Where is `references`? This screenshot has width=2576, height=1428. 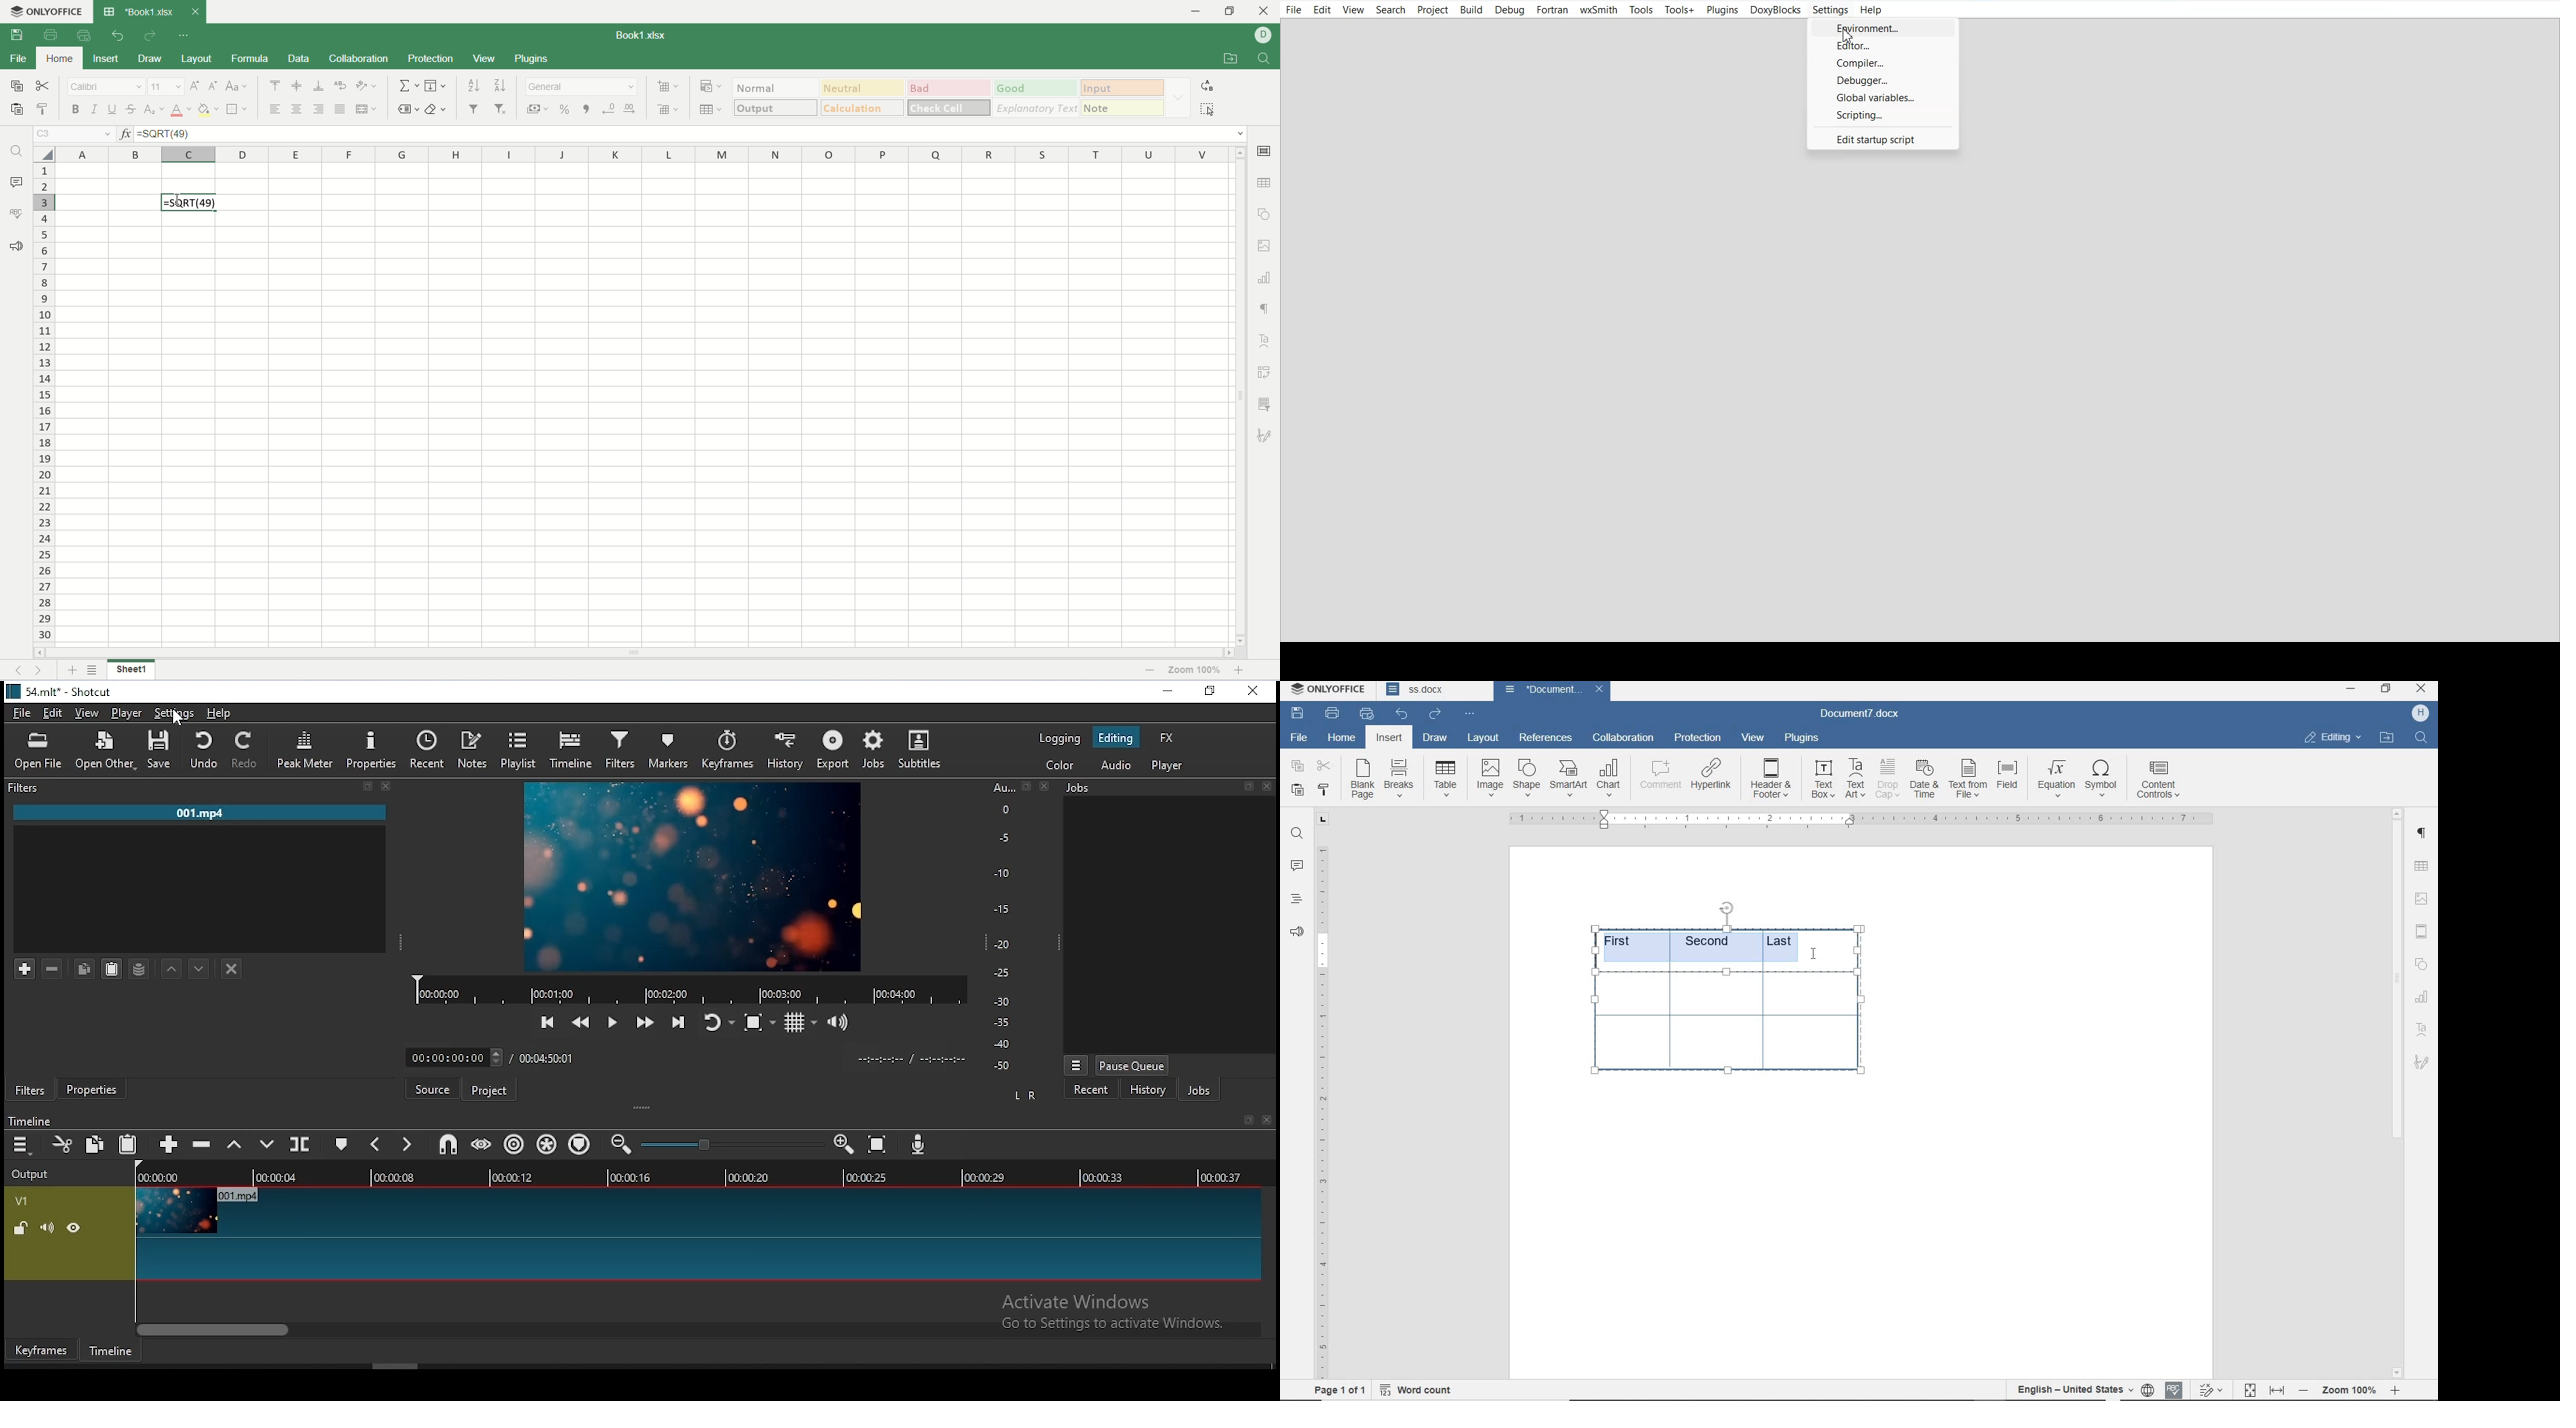
references is located at coordinates (1546, 735).